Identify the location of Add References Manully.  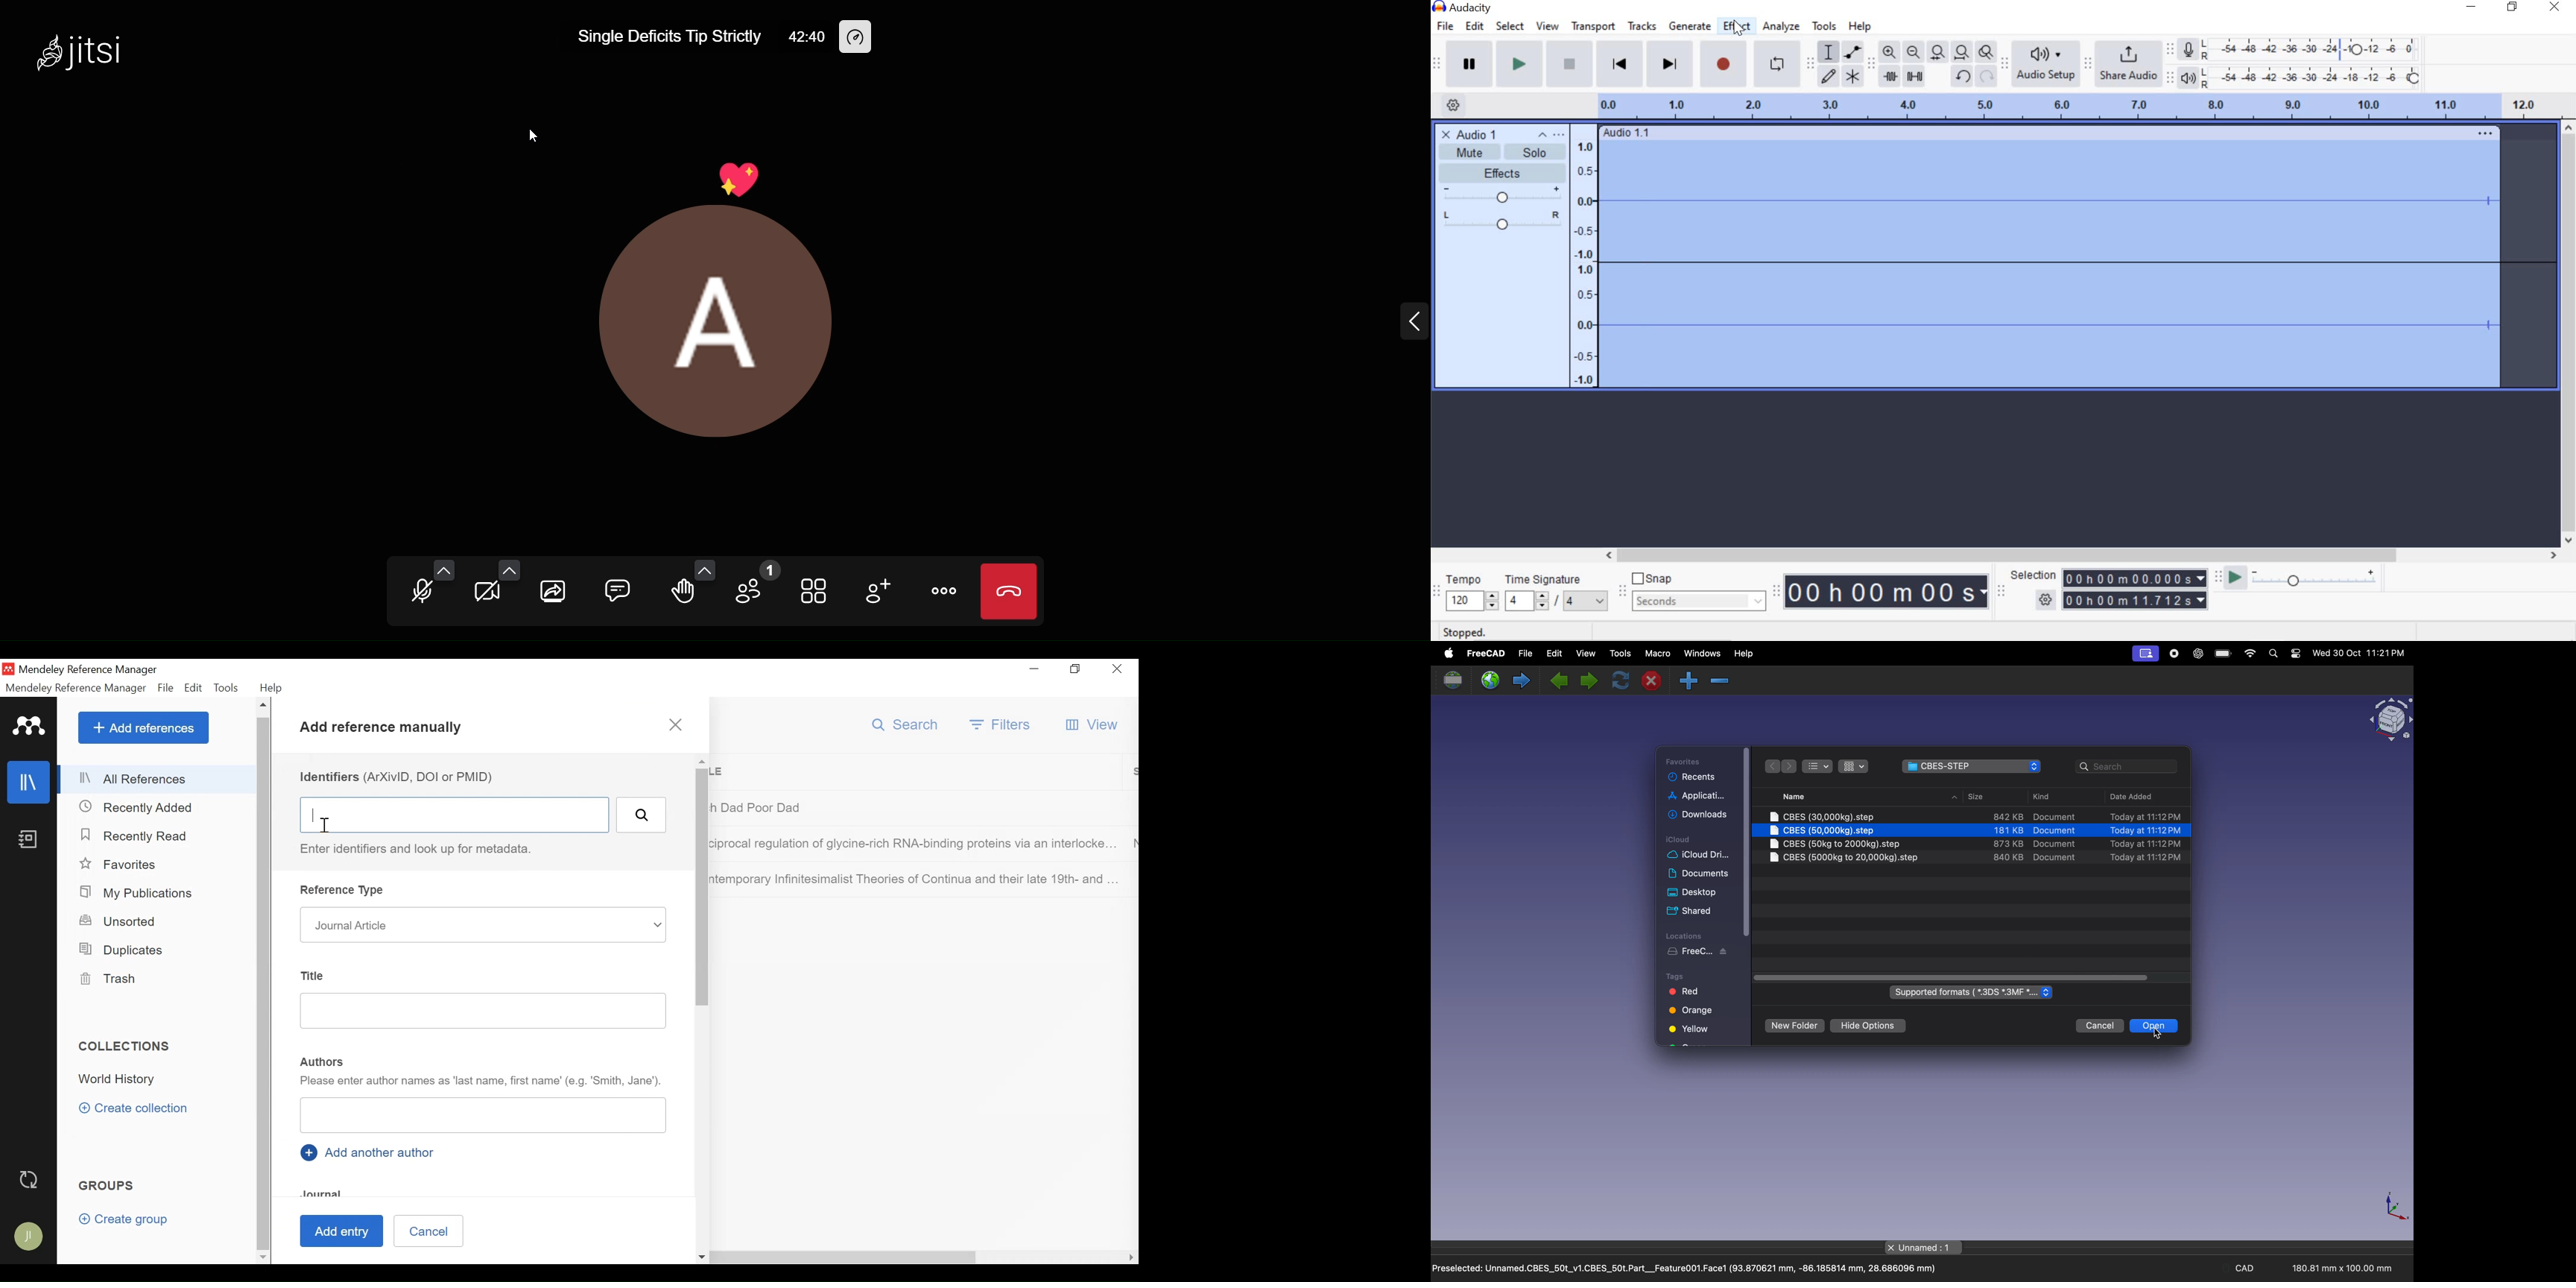
(382, 730).